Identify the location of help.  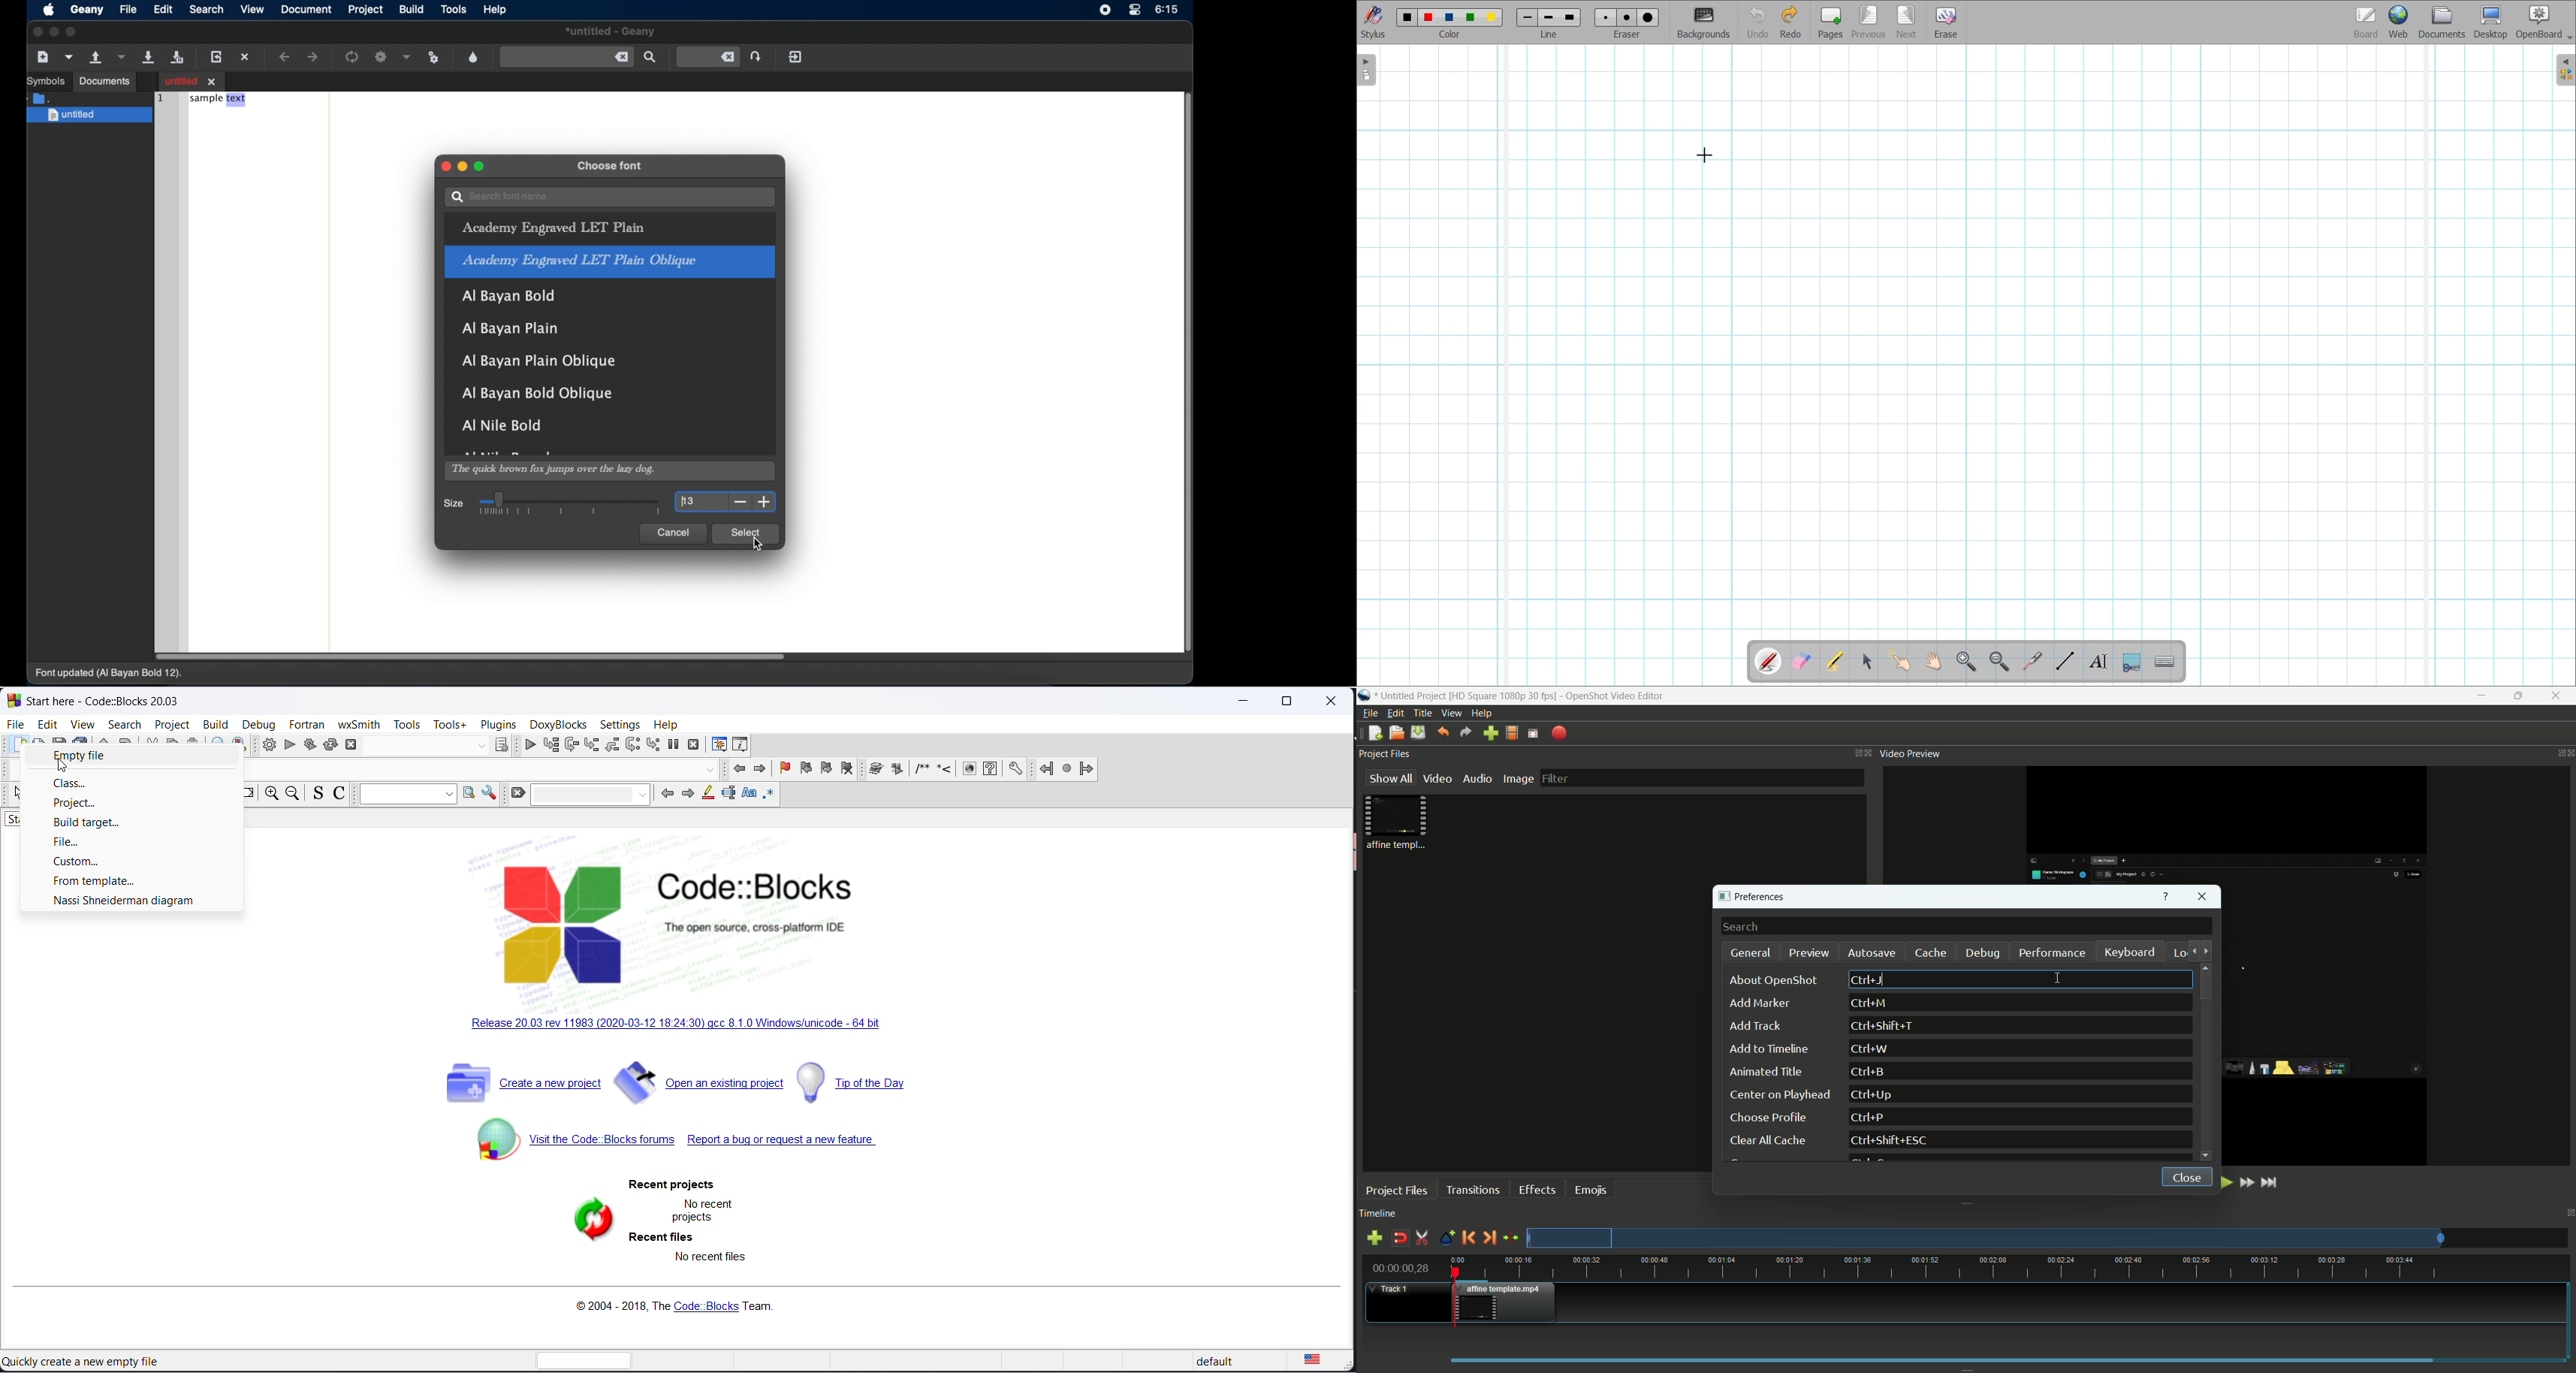
(495, 10).